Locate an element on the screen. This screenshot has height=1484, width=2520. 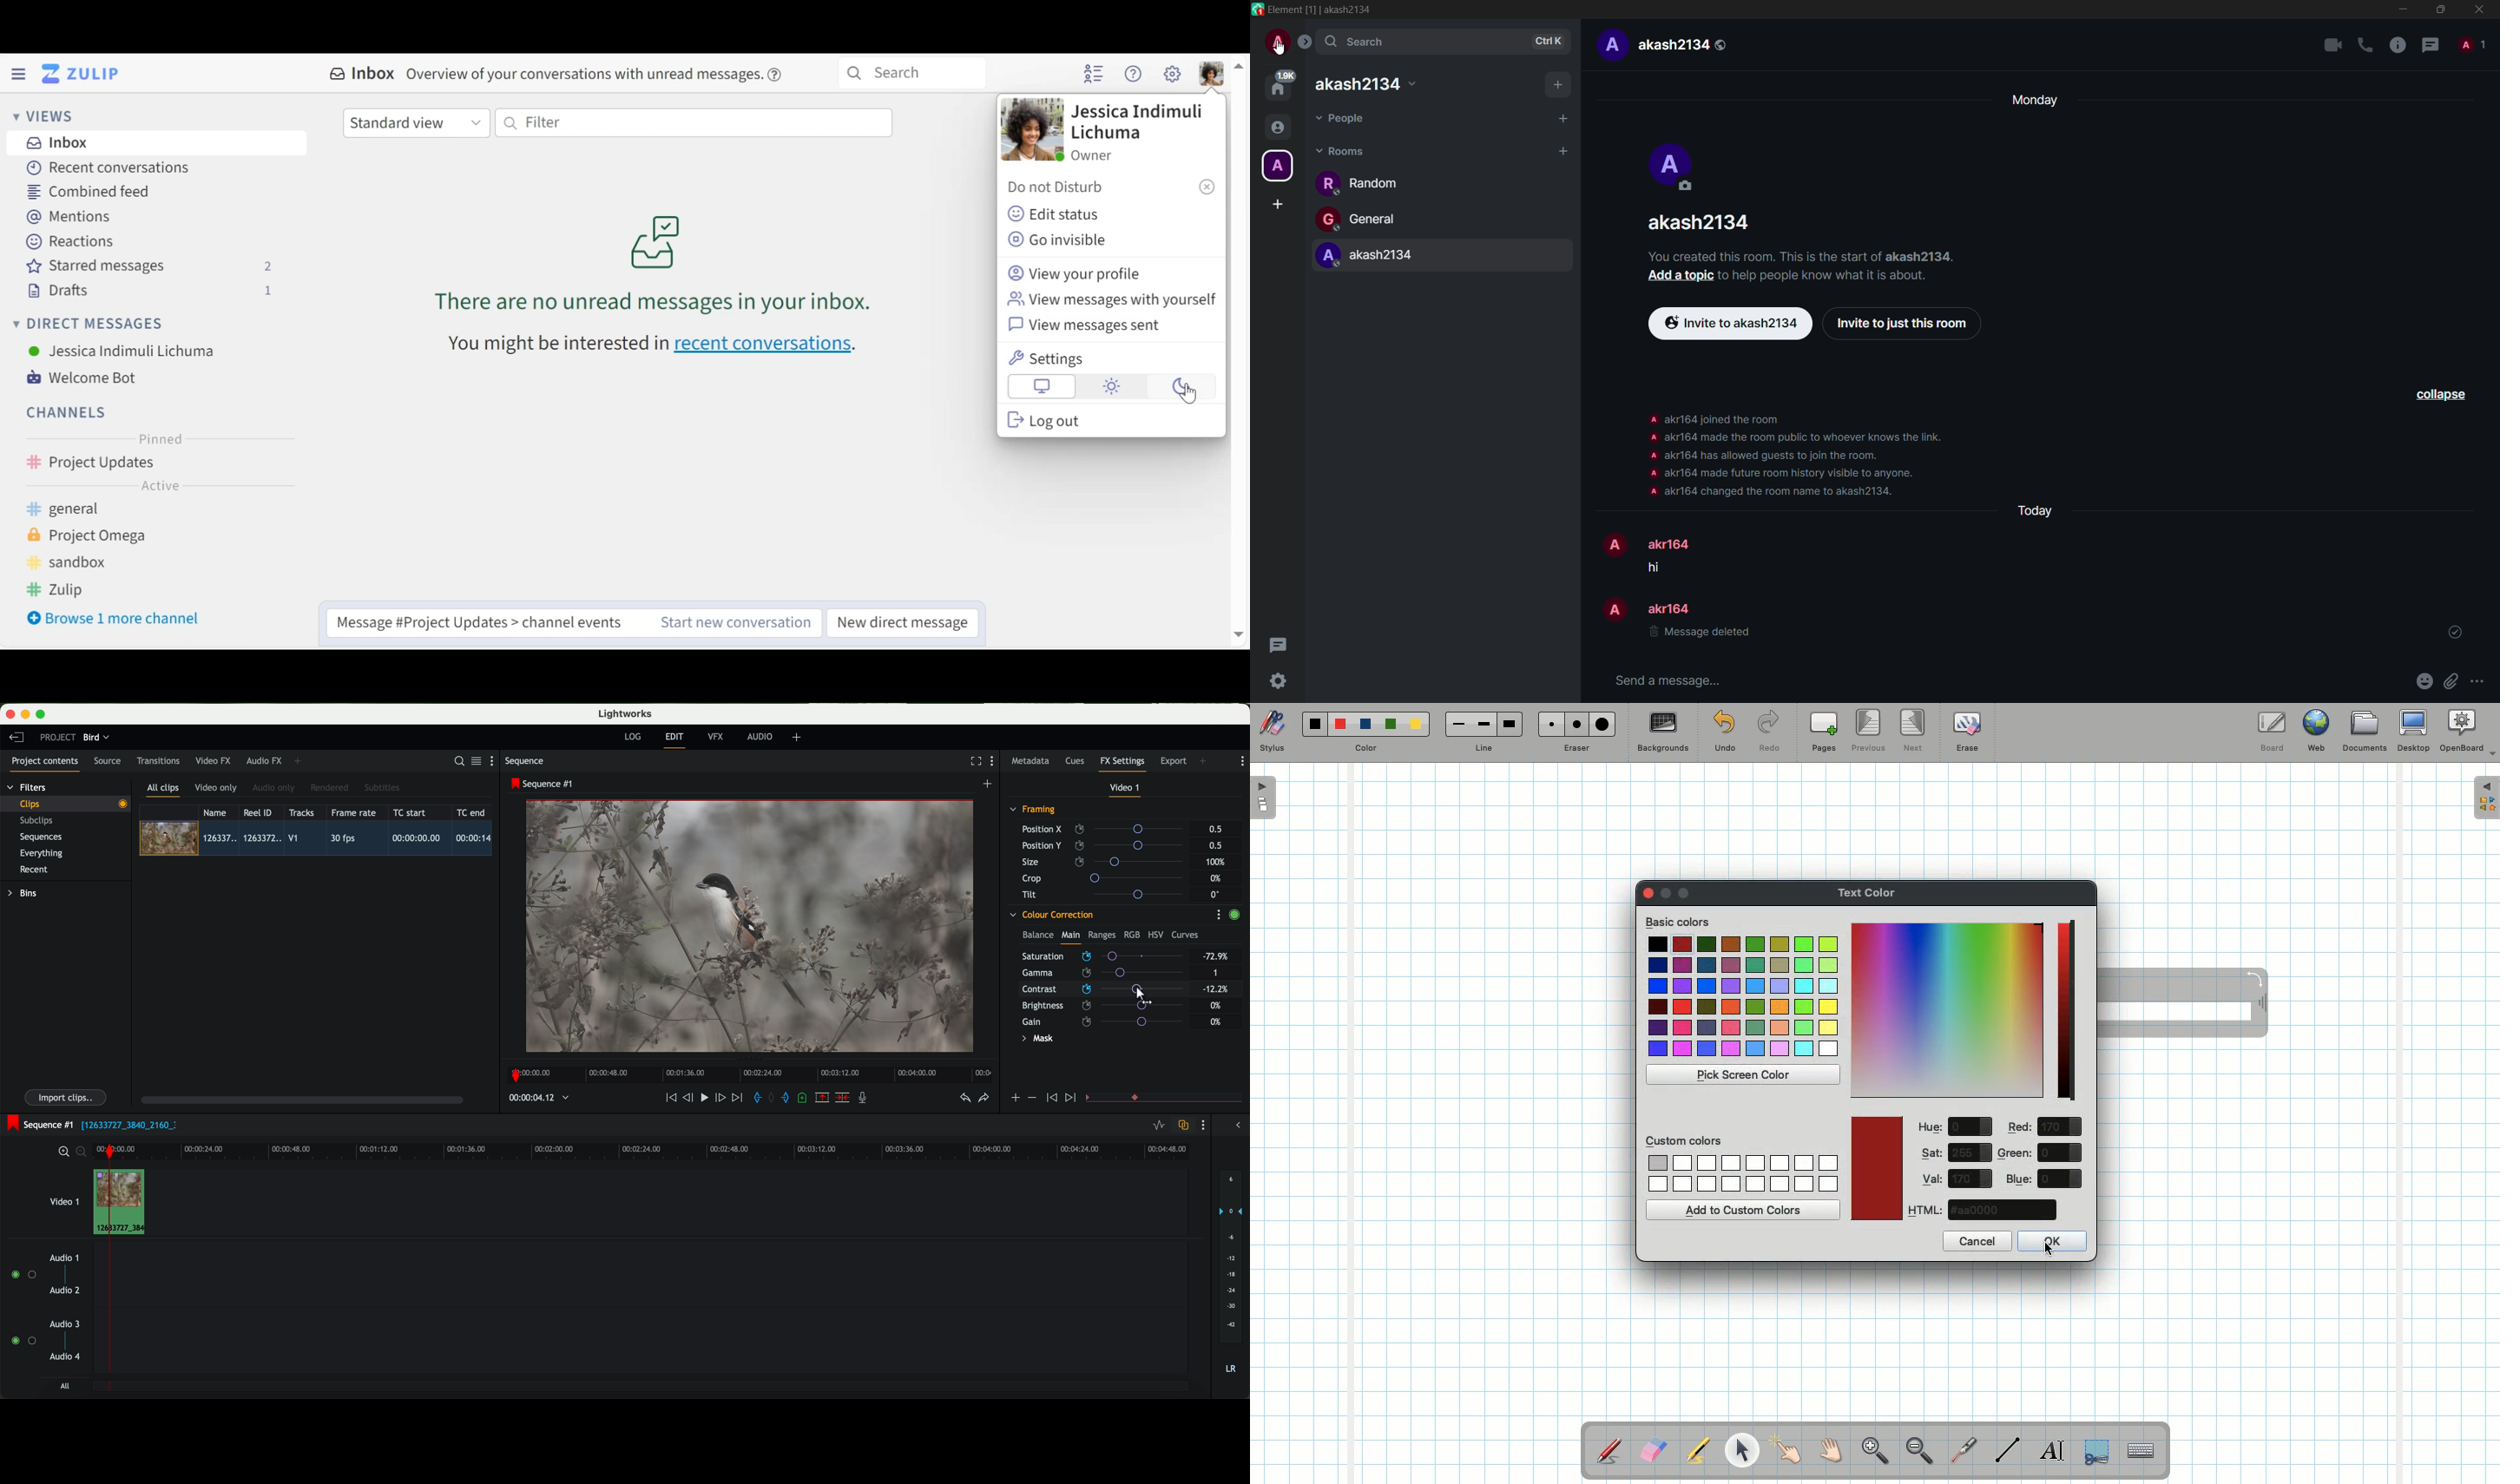
create a space is located at coordinates (1279, 204).